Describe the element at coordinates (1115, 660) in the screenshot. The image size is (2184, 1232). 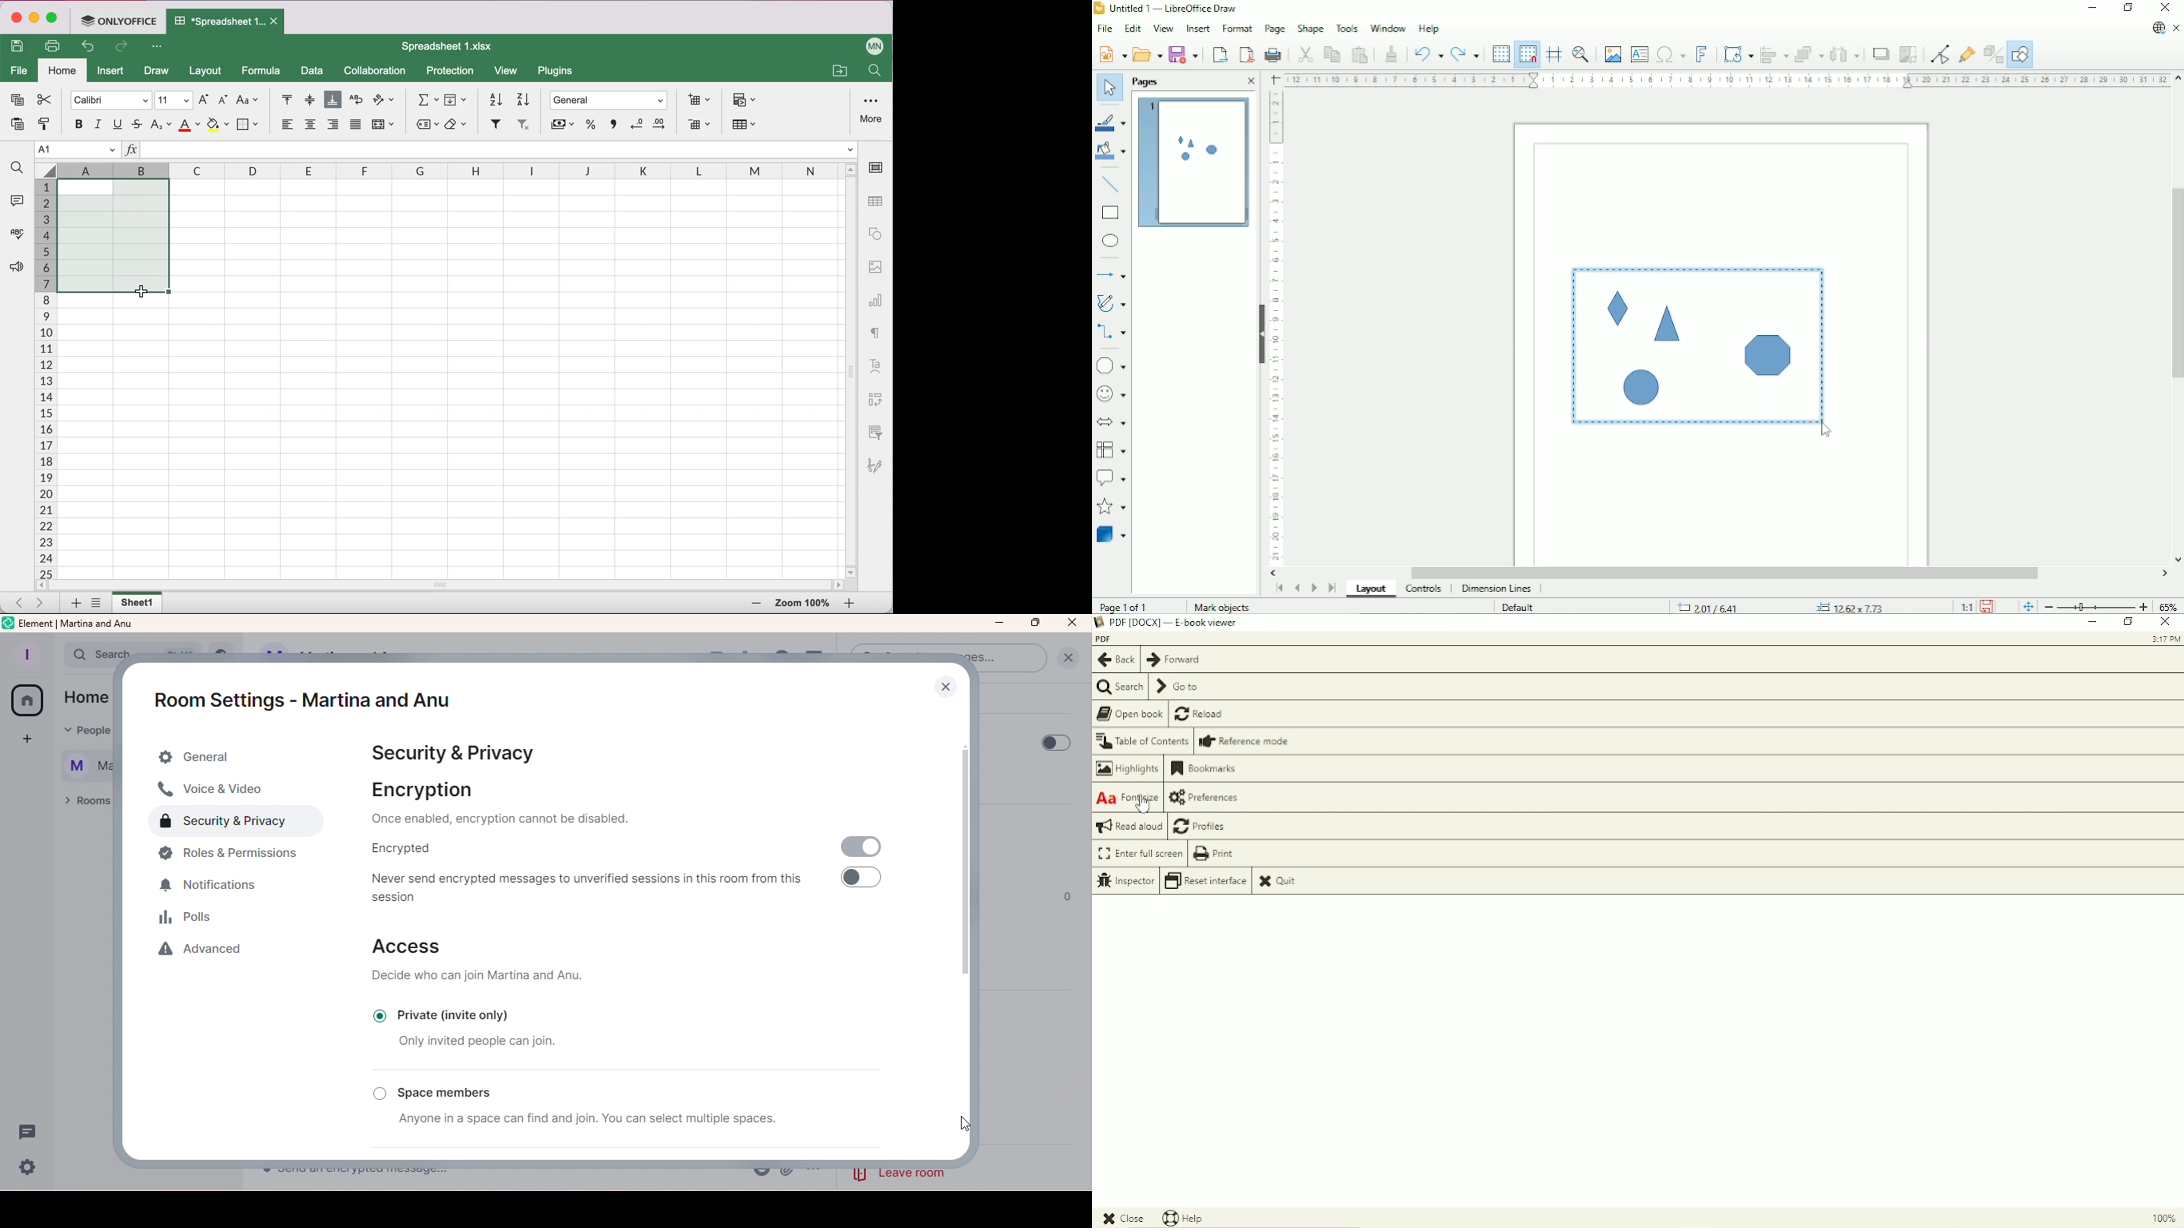
I see `Back` at that location.